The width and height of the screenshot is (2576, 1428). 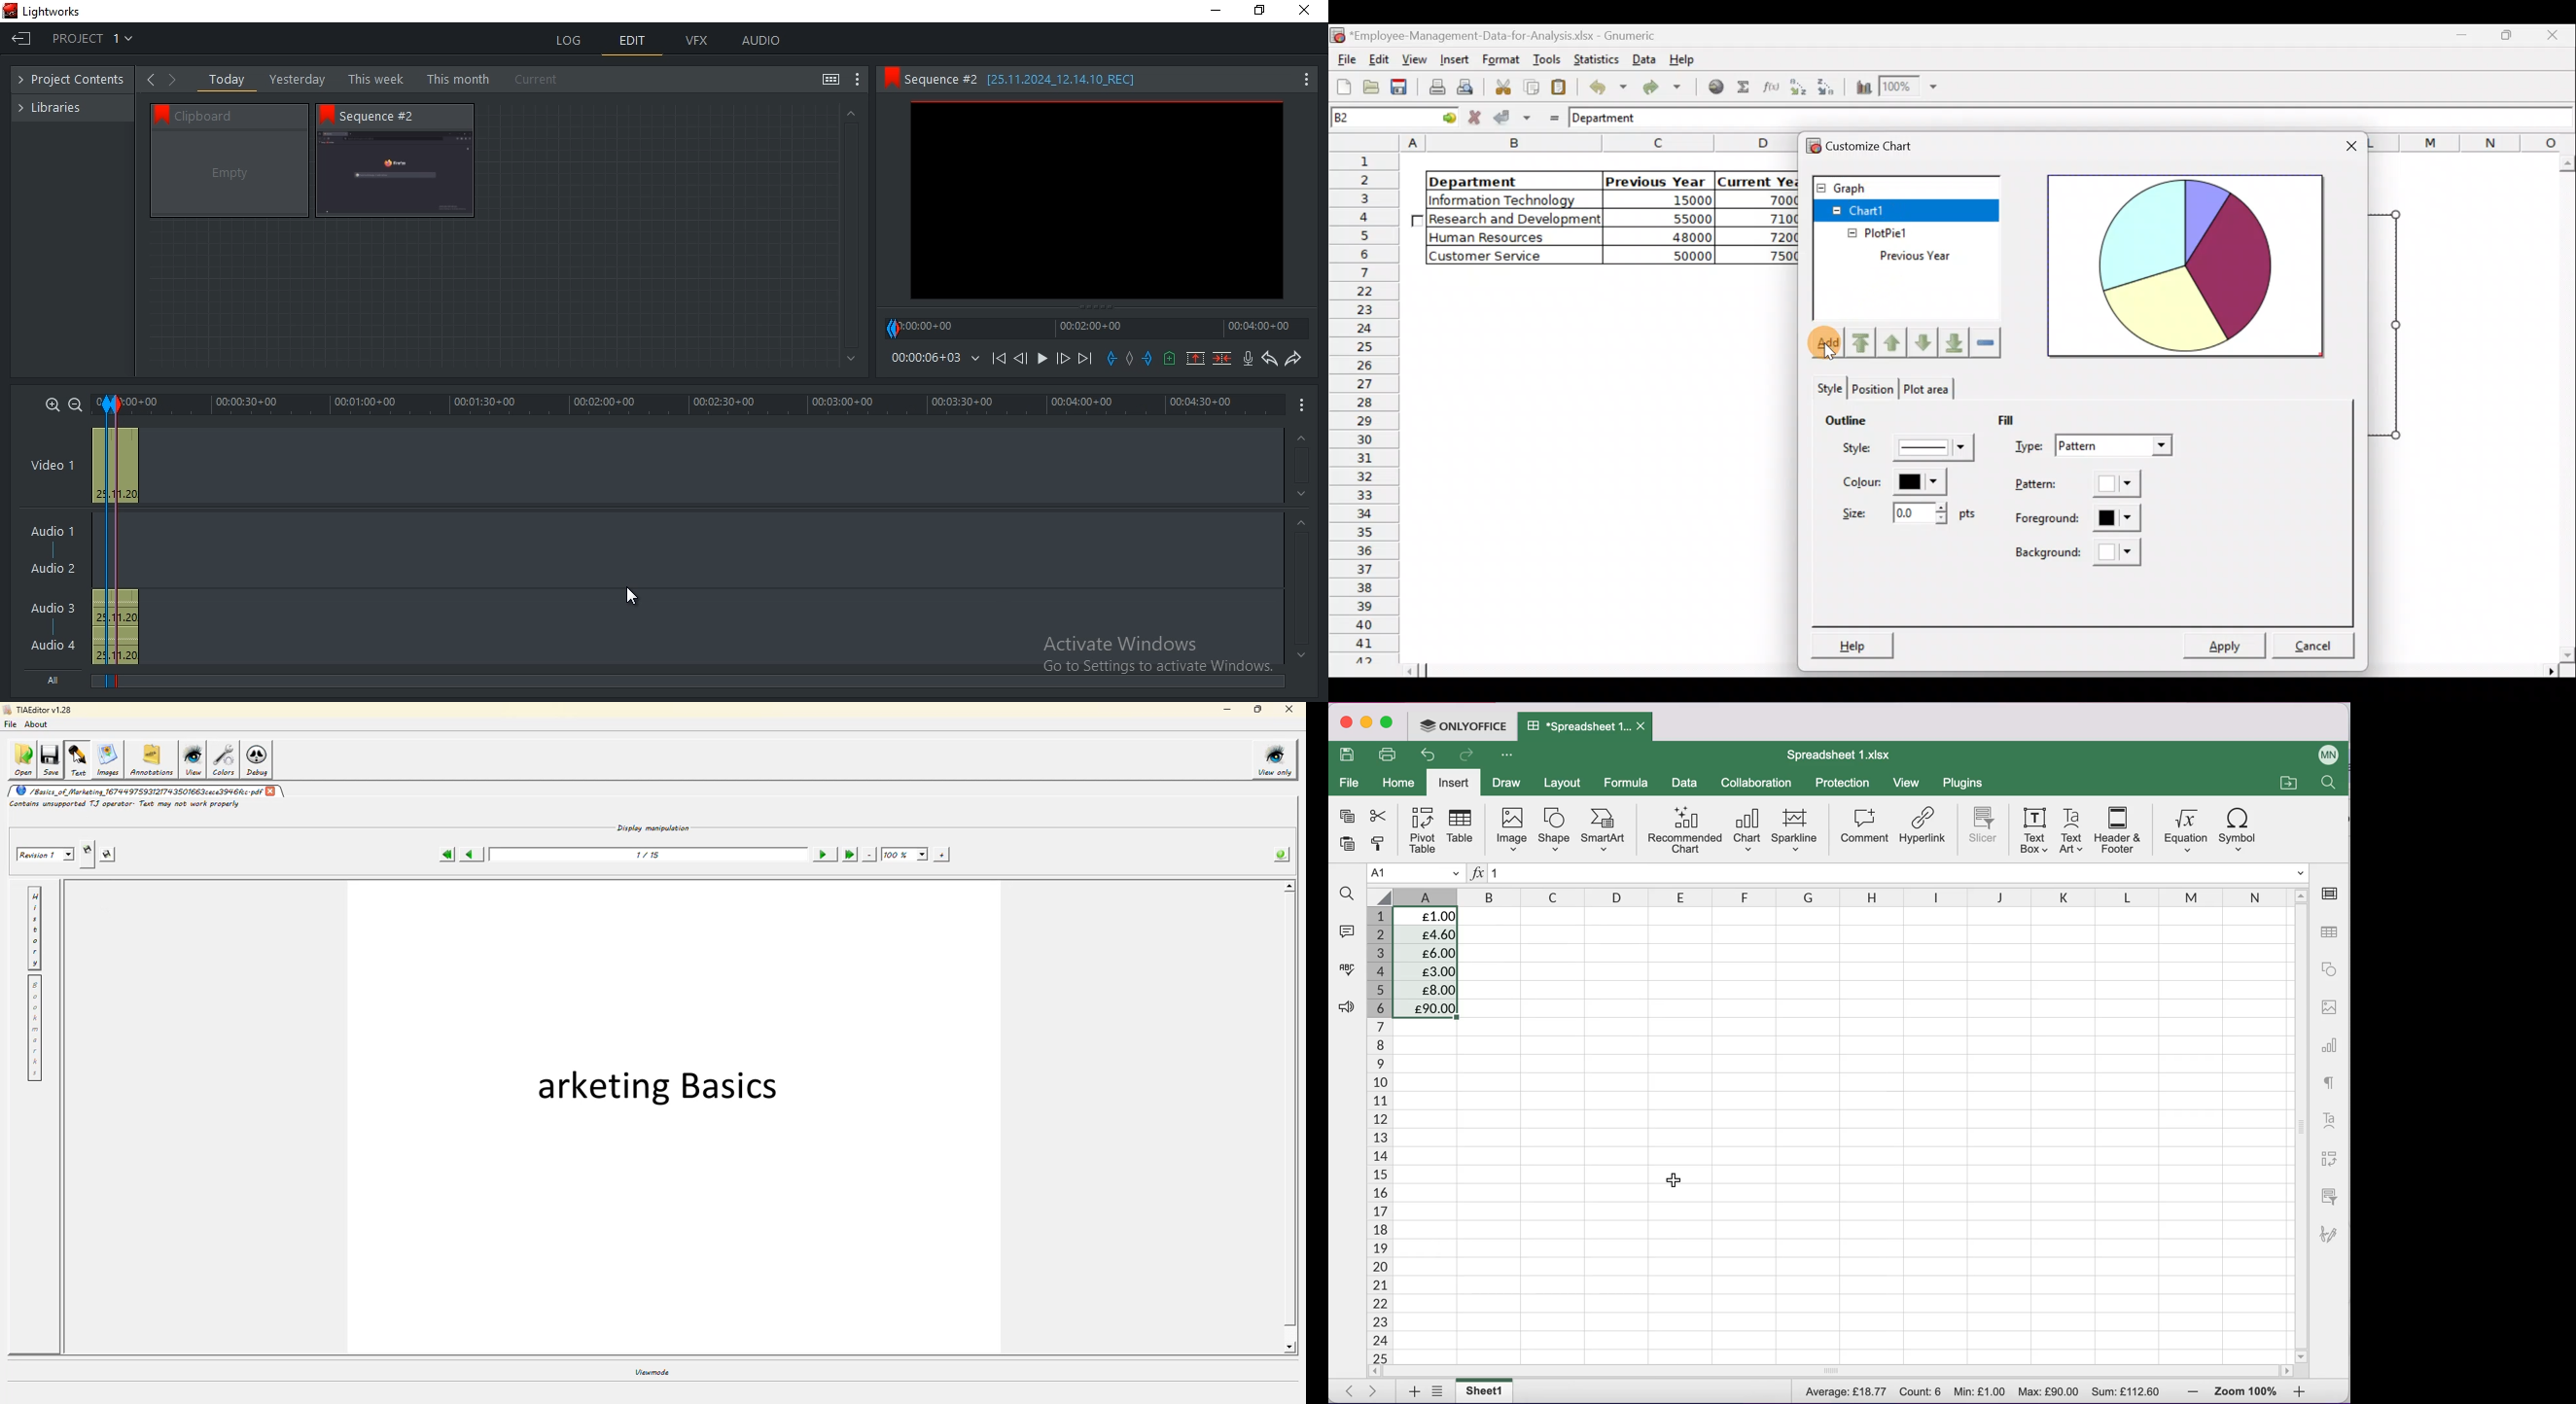 I want to click on Statistics, so click(x=1597, y=58).